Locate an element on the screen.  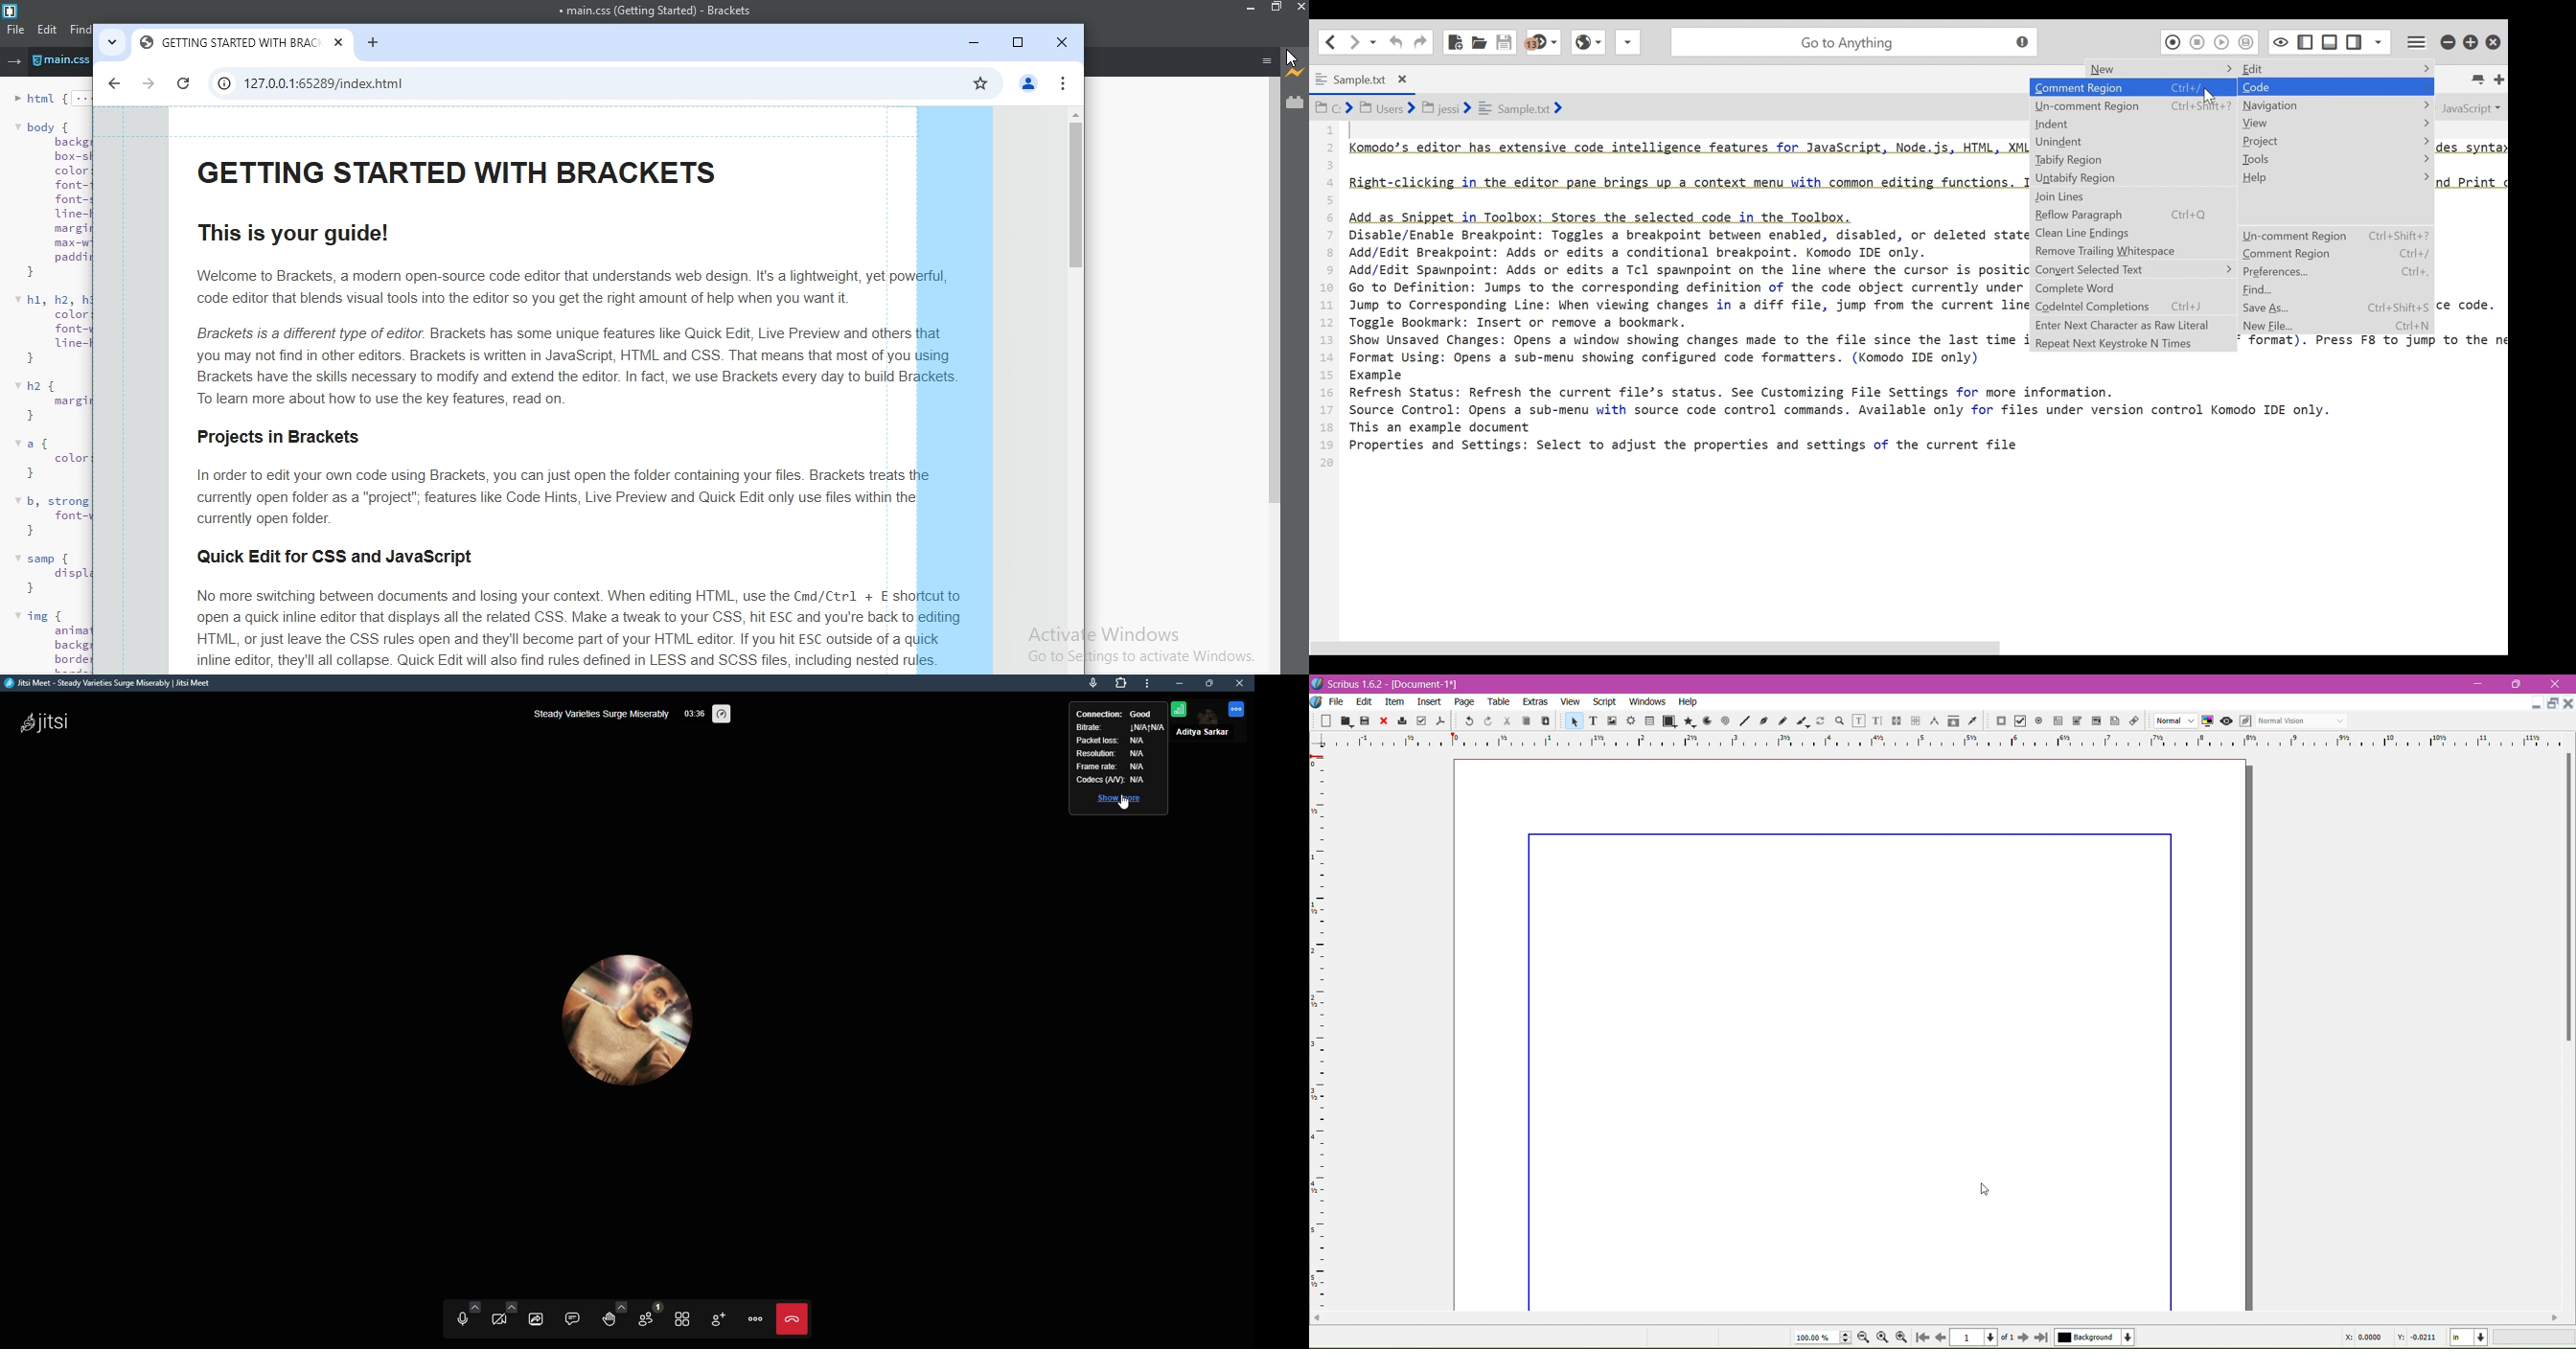
toggle tile view is located at coordinates (683, 1321).